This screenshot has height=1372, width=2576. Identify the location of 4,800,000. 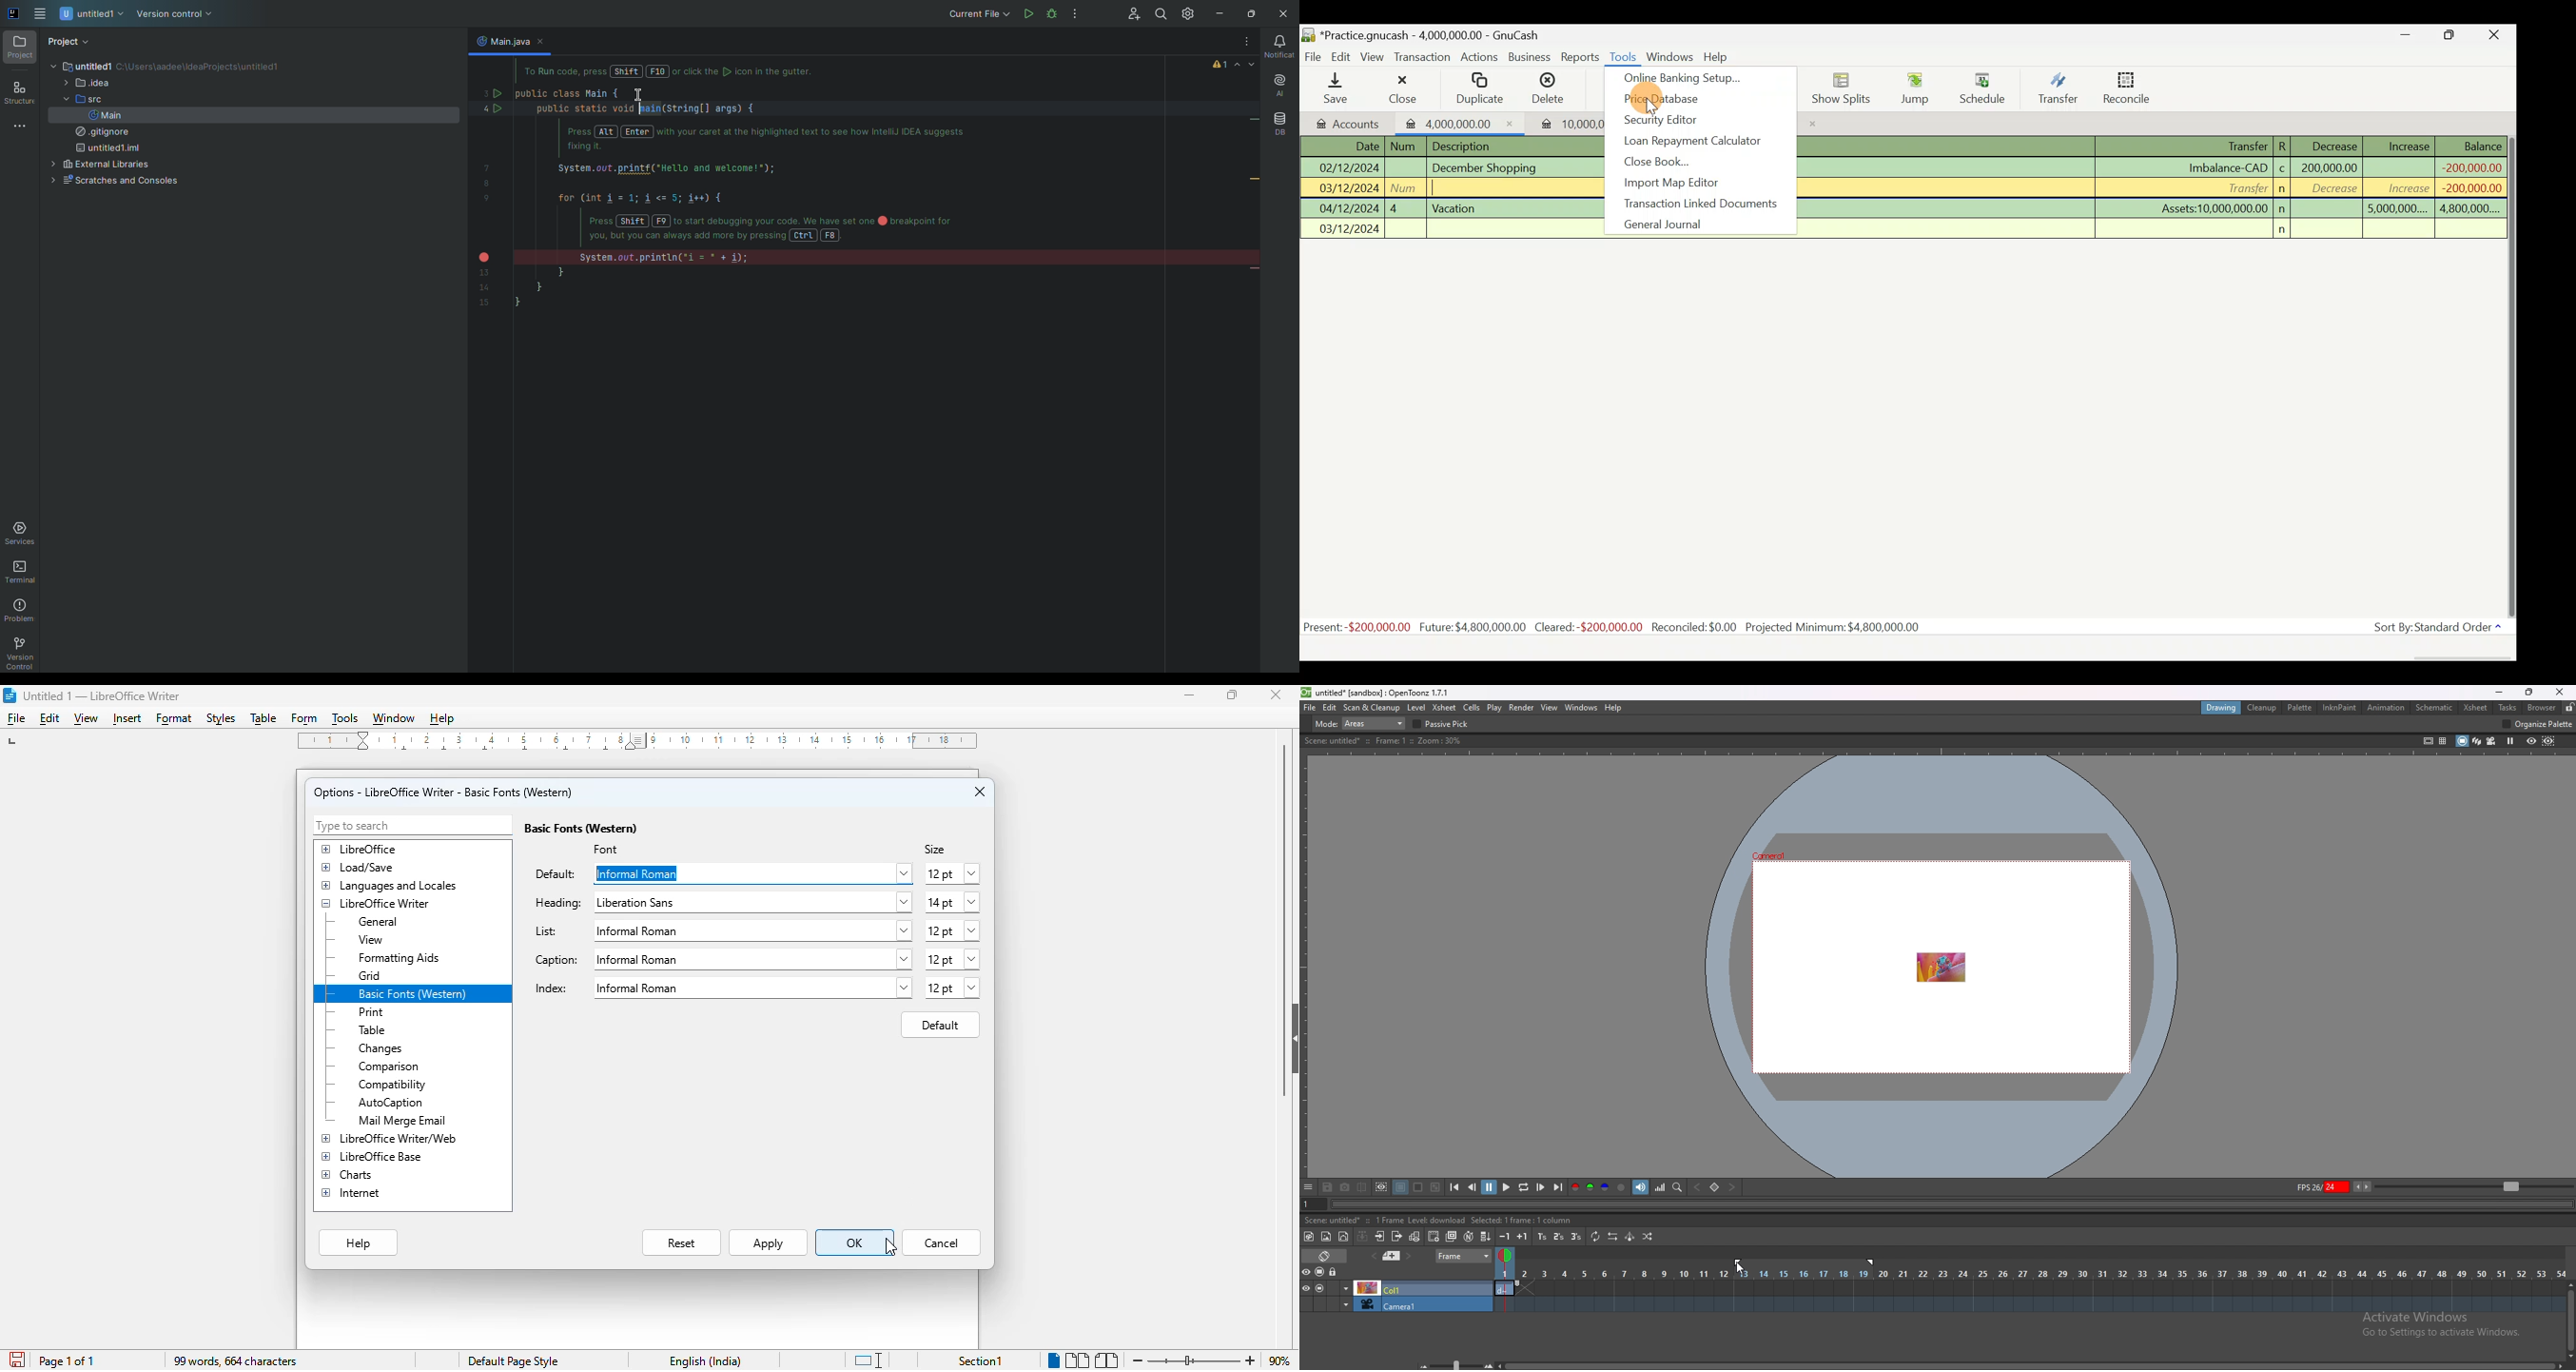
(2468, 209).